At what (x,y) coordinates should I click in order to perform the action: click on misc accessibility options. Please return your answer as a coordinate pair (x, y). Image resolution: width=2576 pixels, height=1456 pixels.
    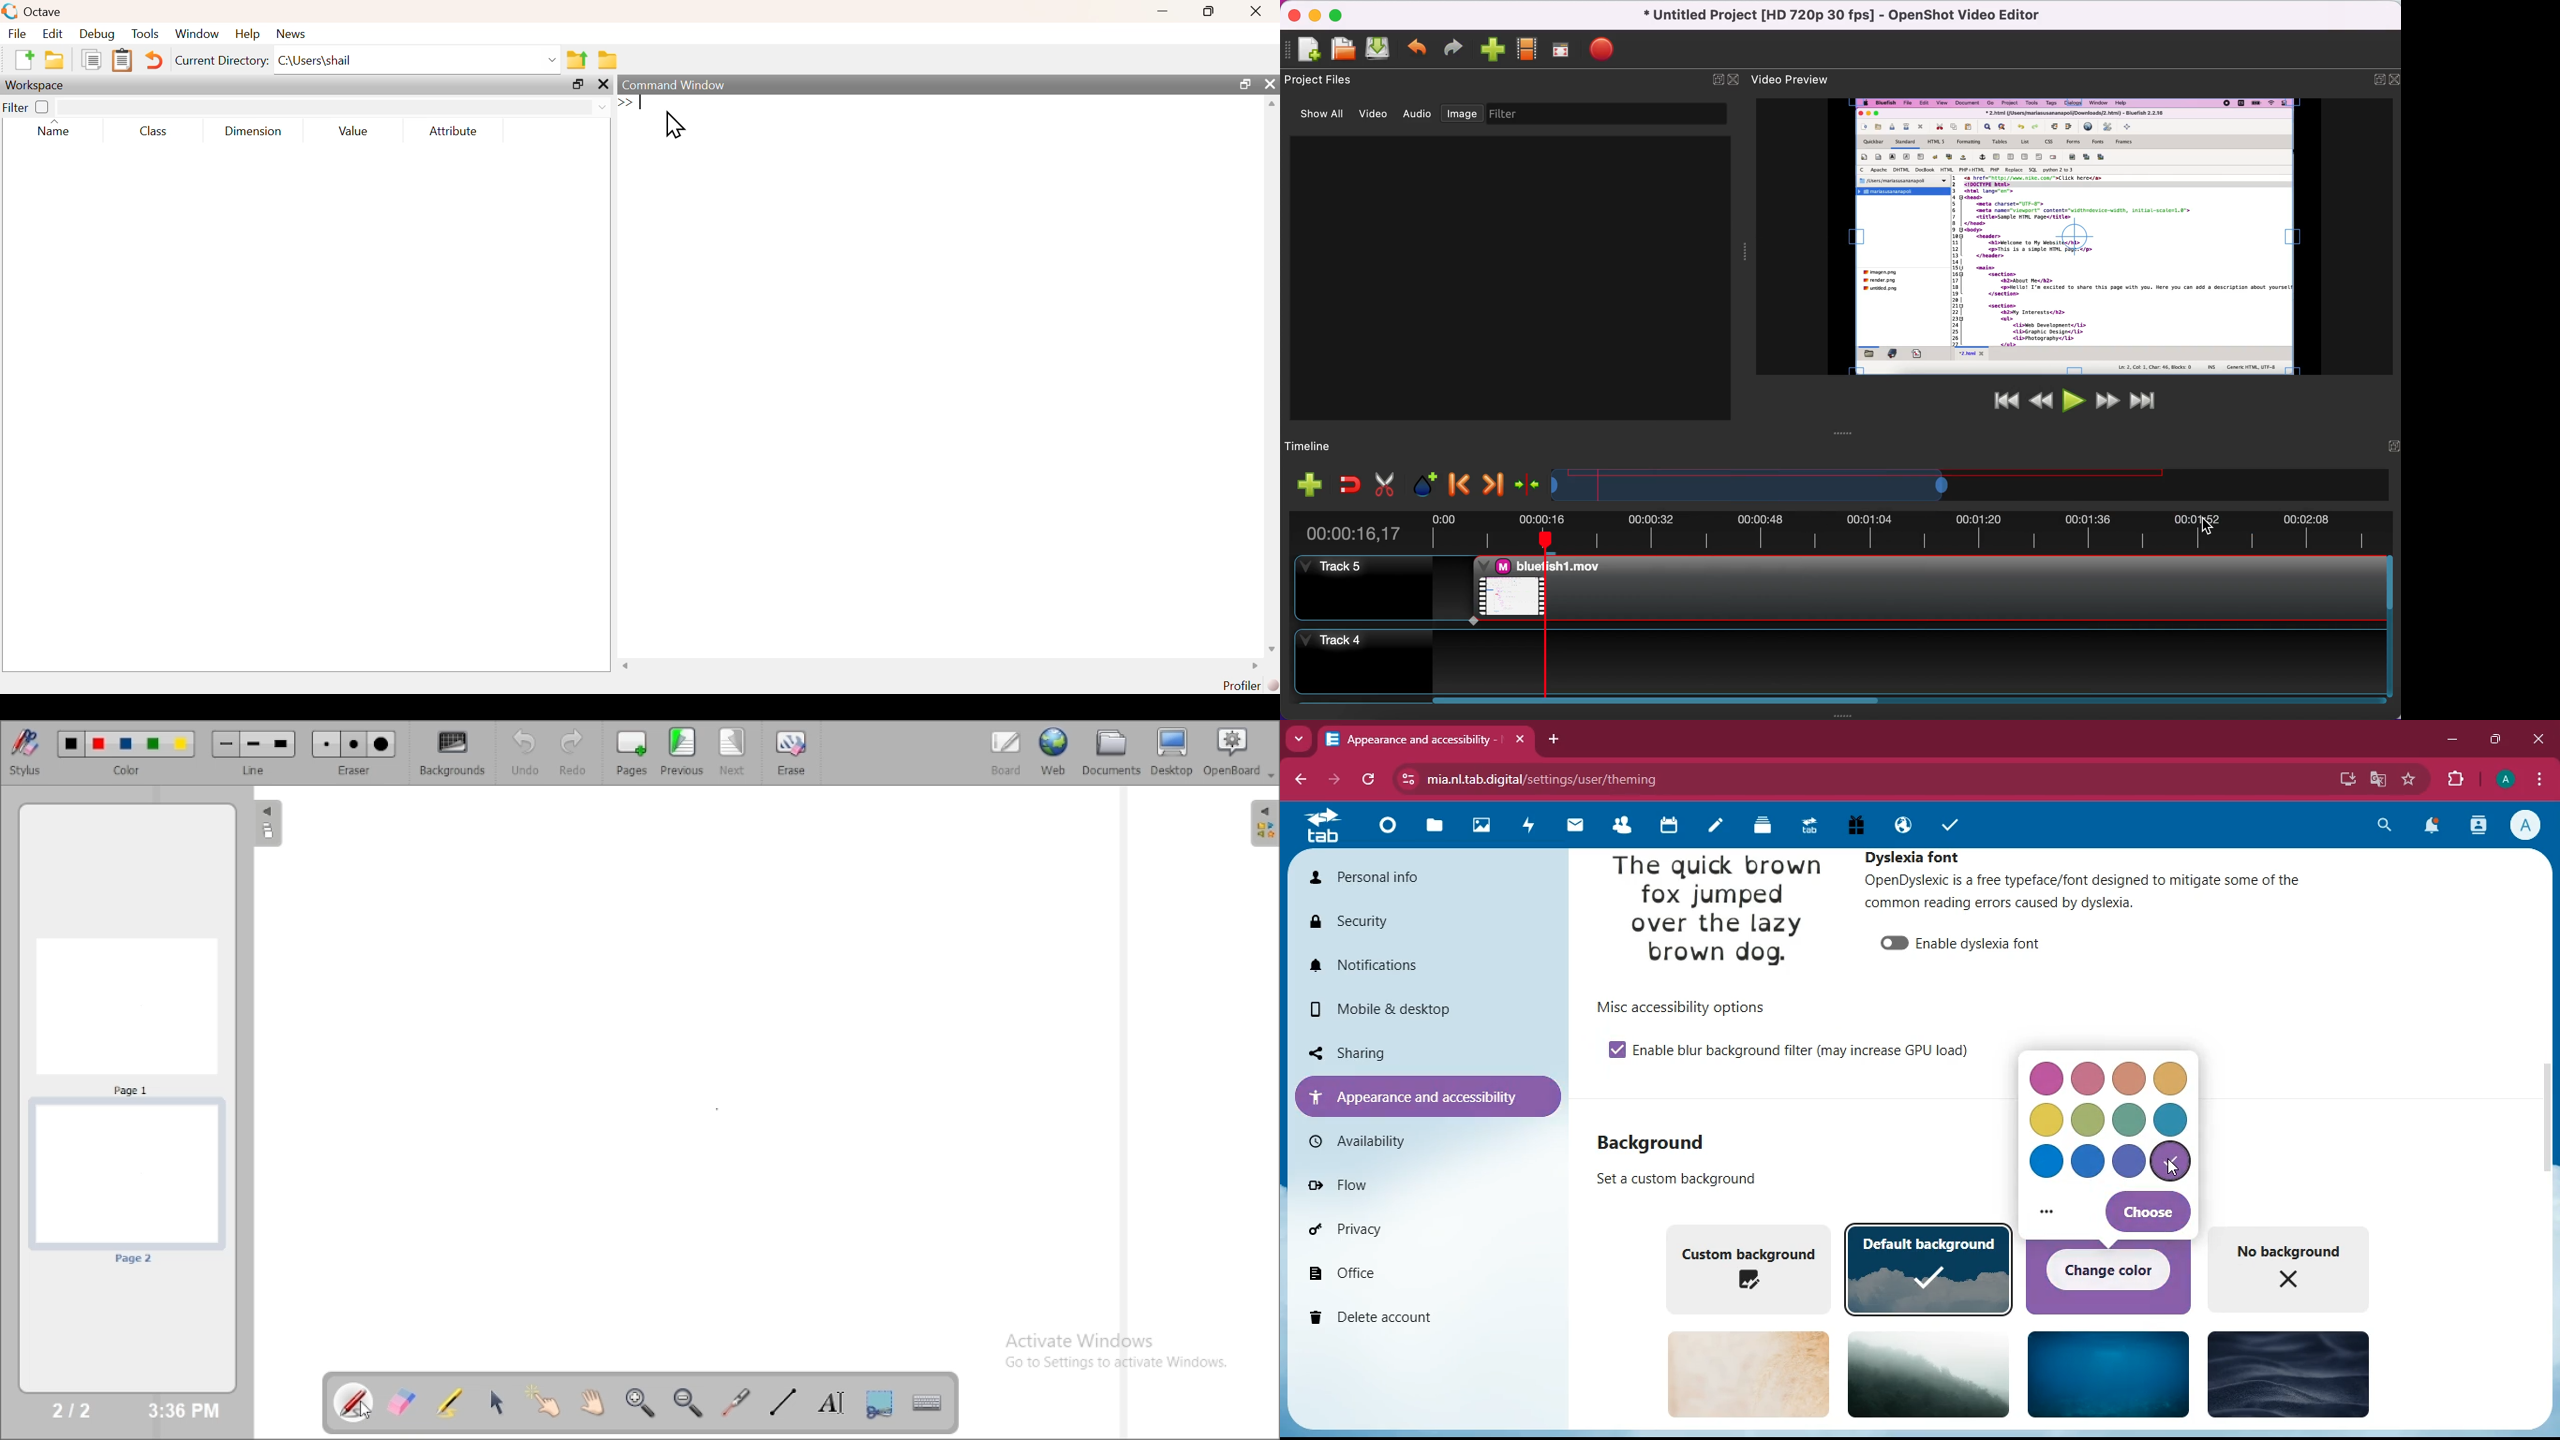
    Looking at the image, I should click on (1694, 1007).